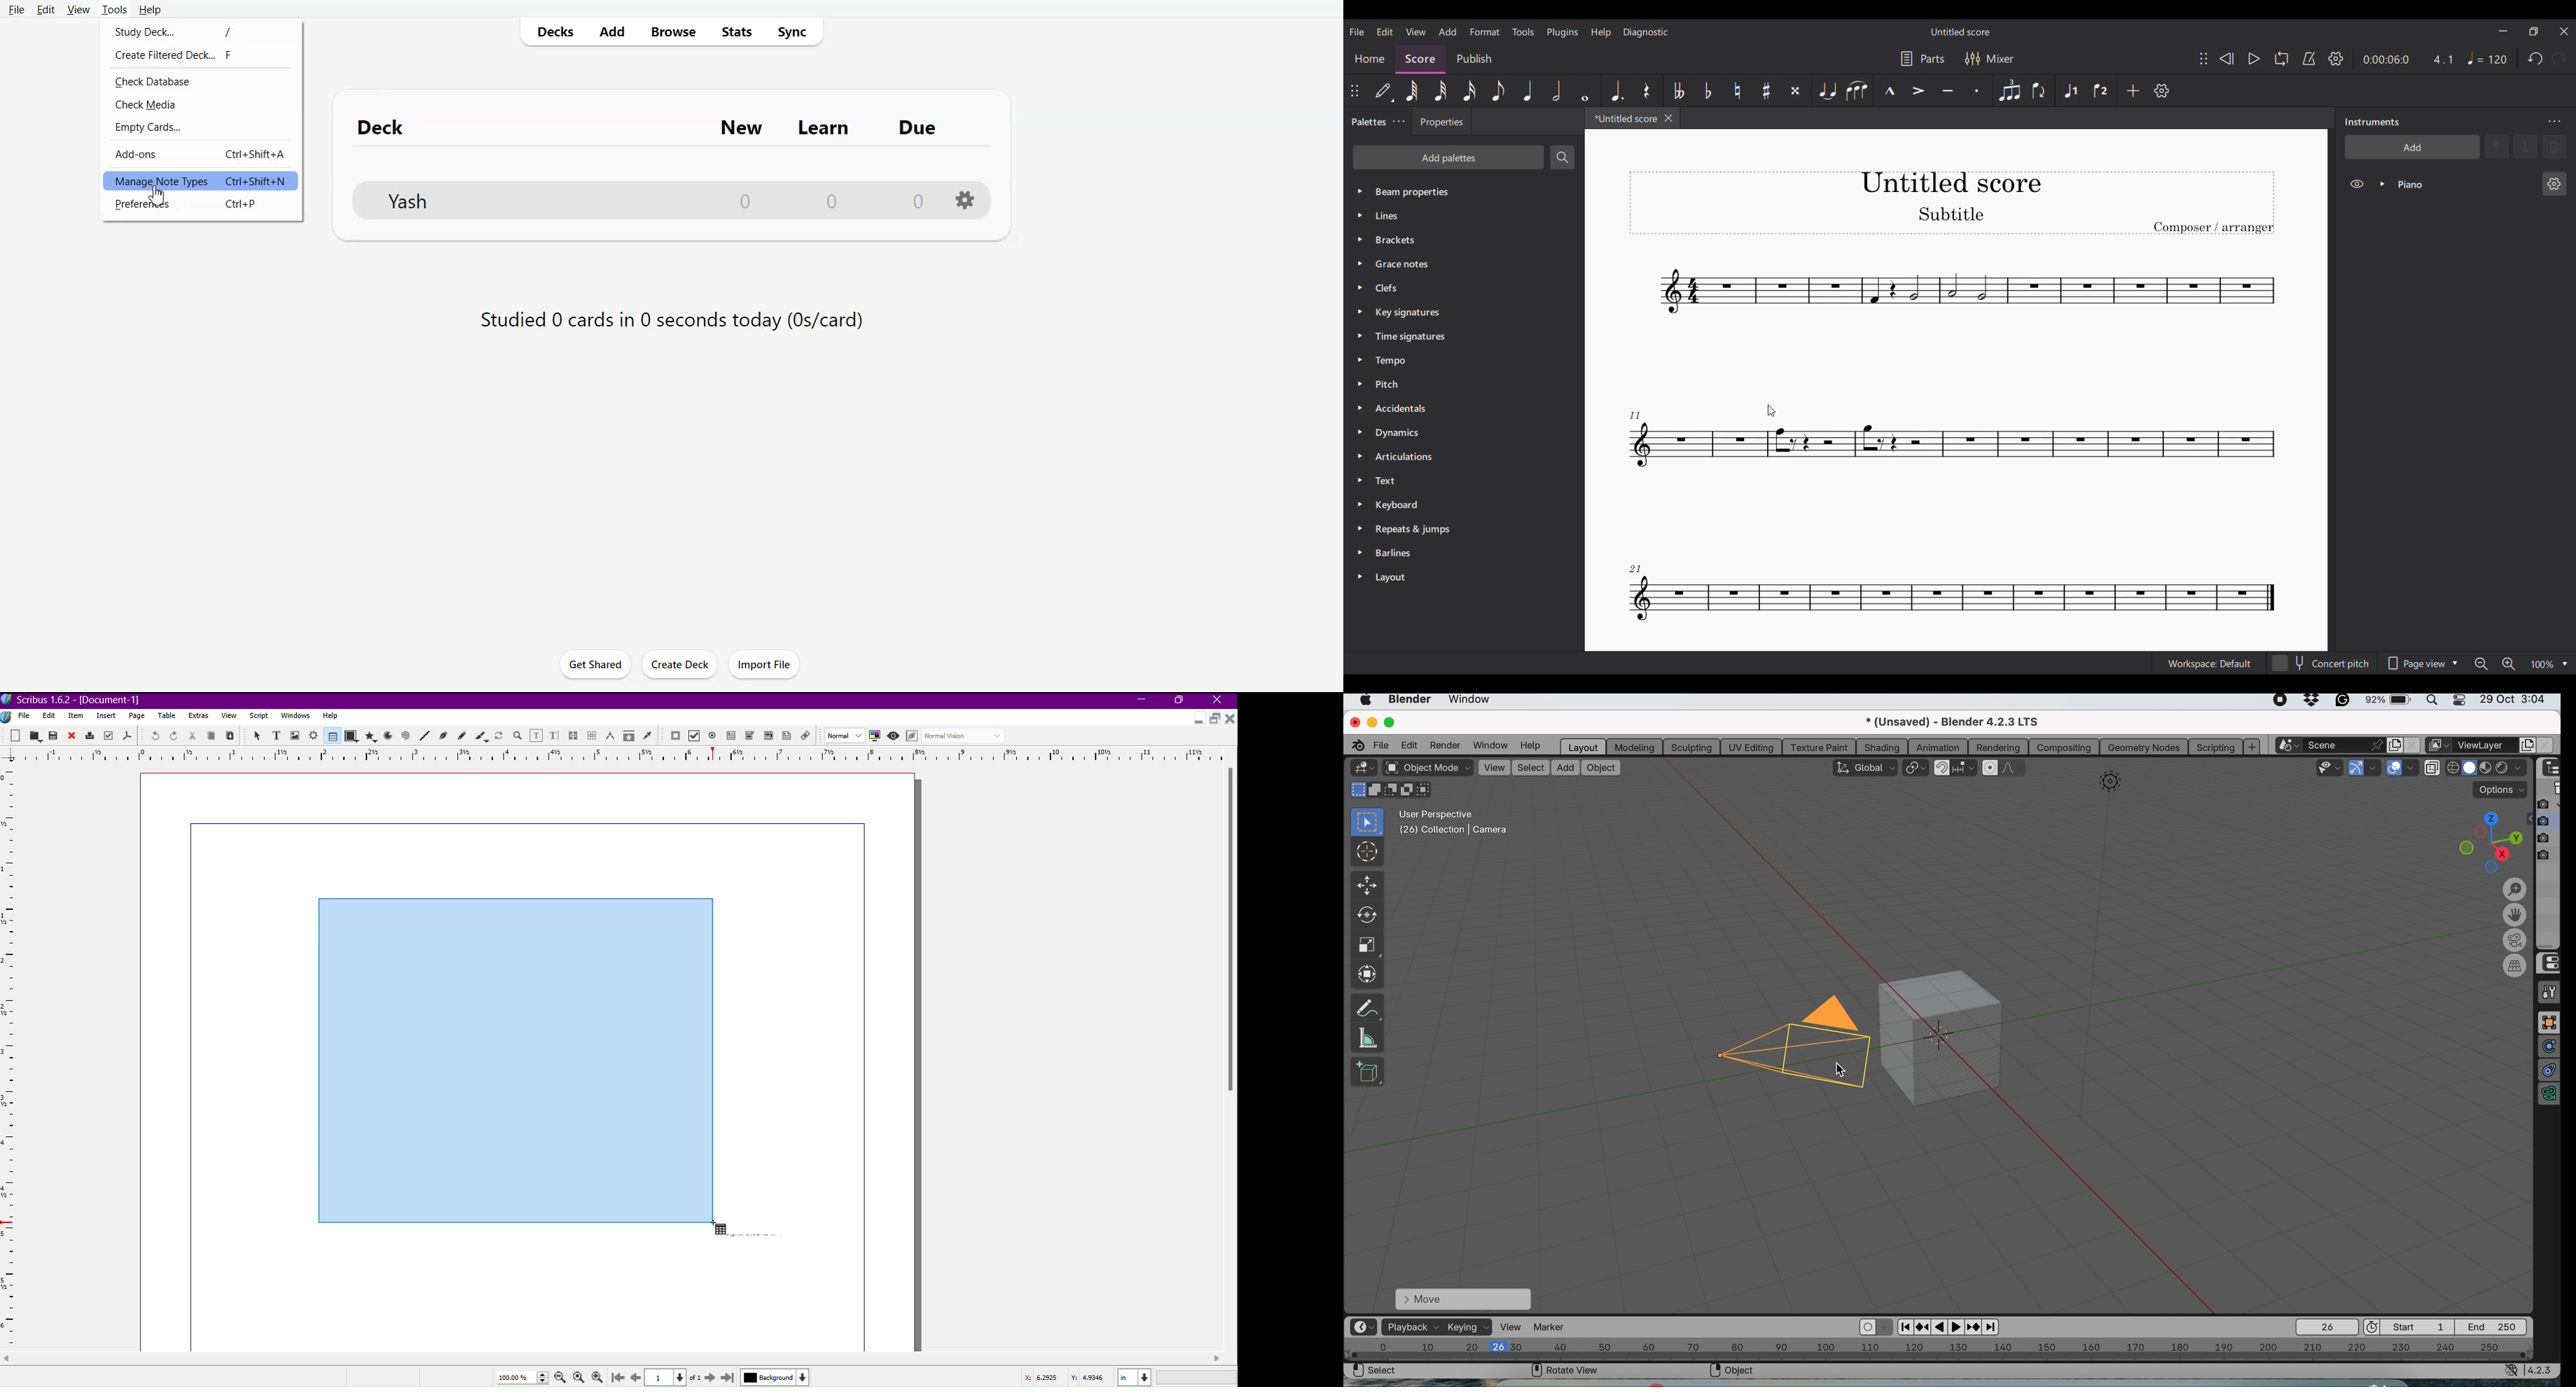 The width and height of the screenshot is (2576, 1400). Describe the element at coordinates (846, 735) in the screenshot. I see `Image Preview Quality` at that location.